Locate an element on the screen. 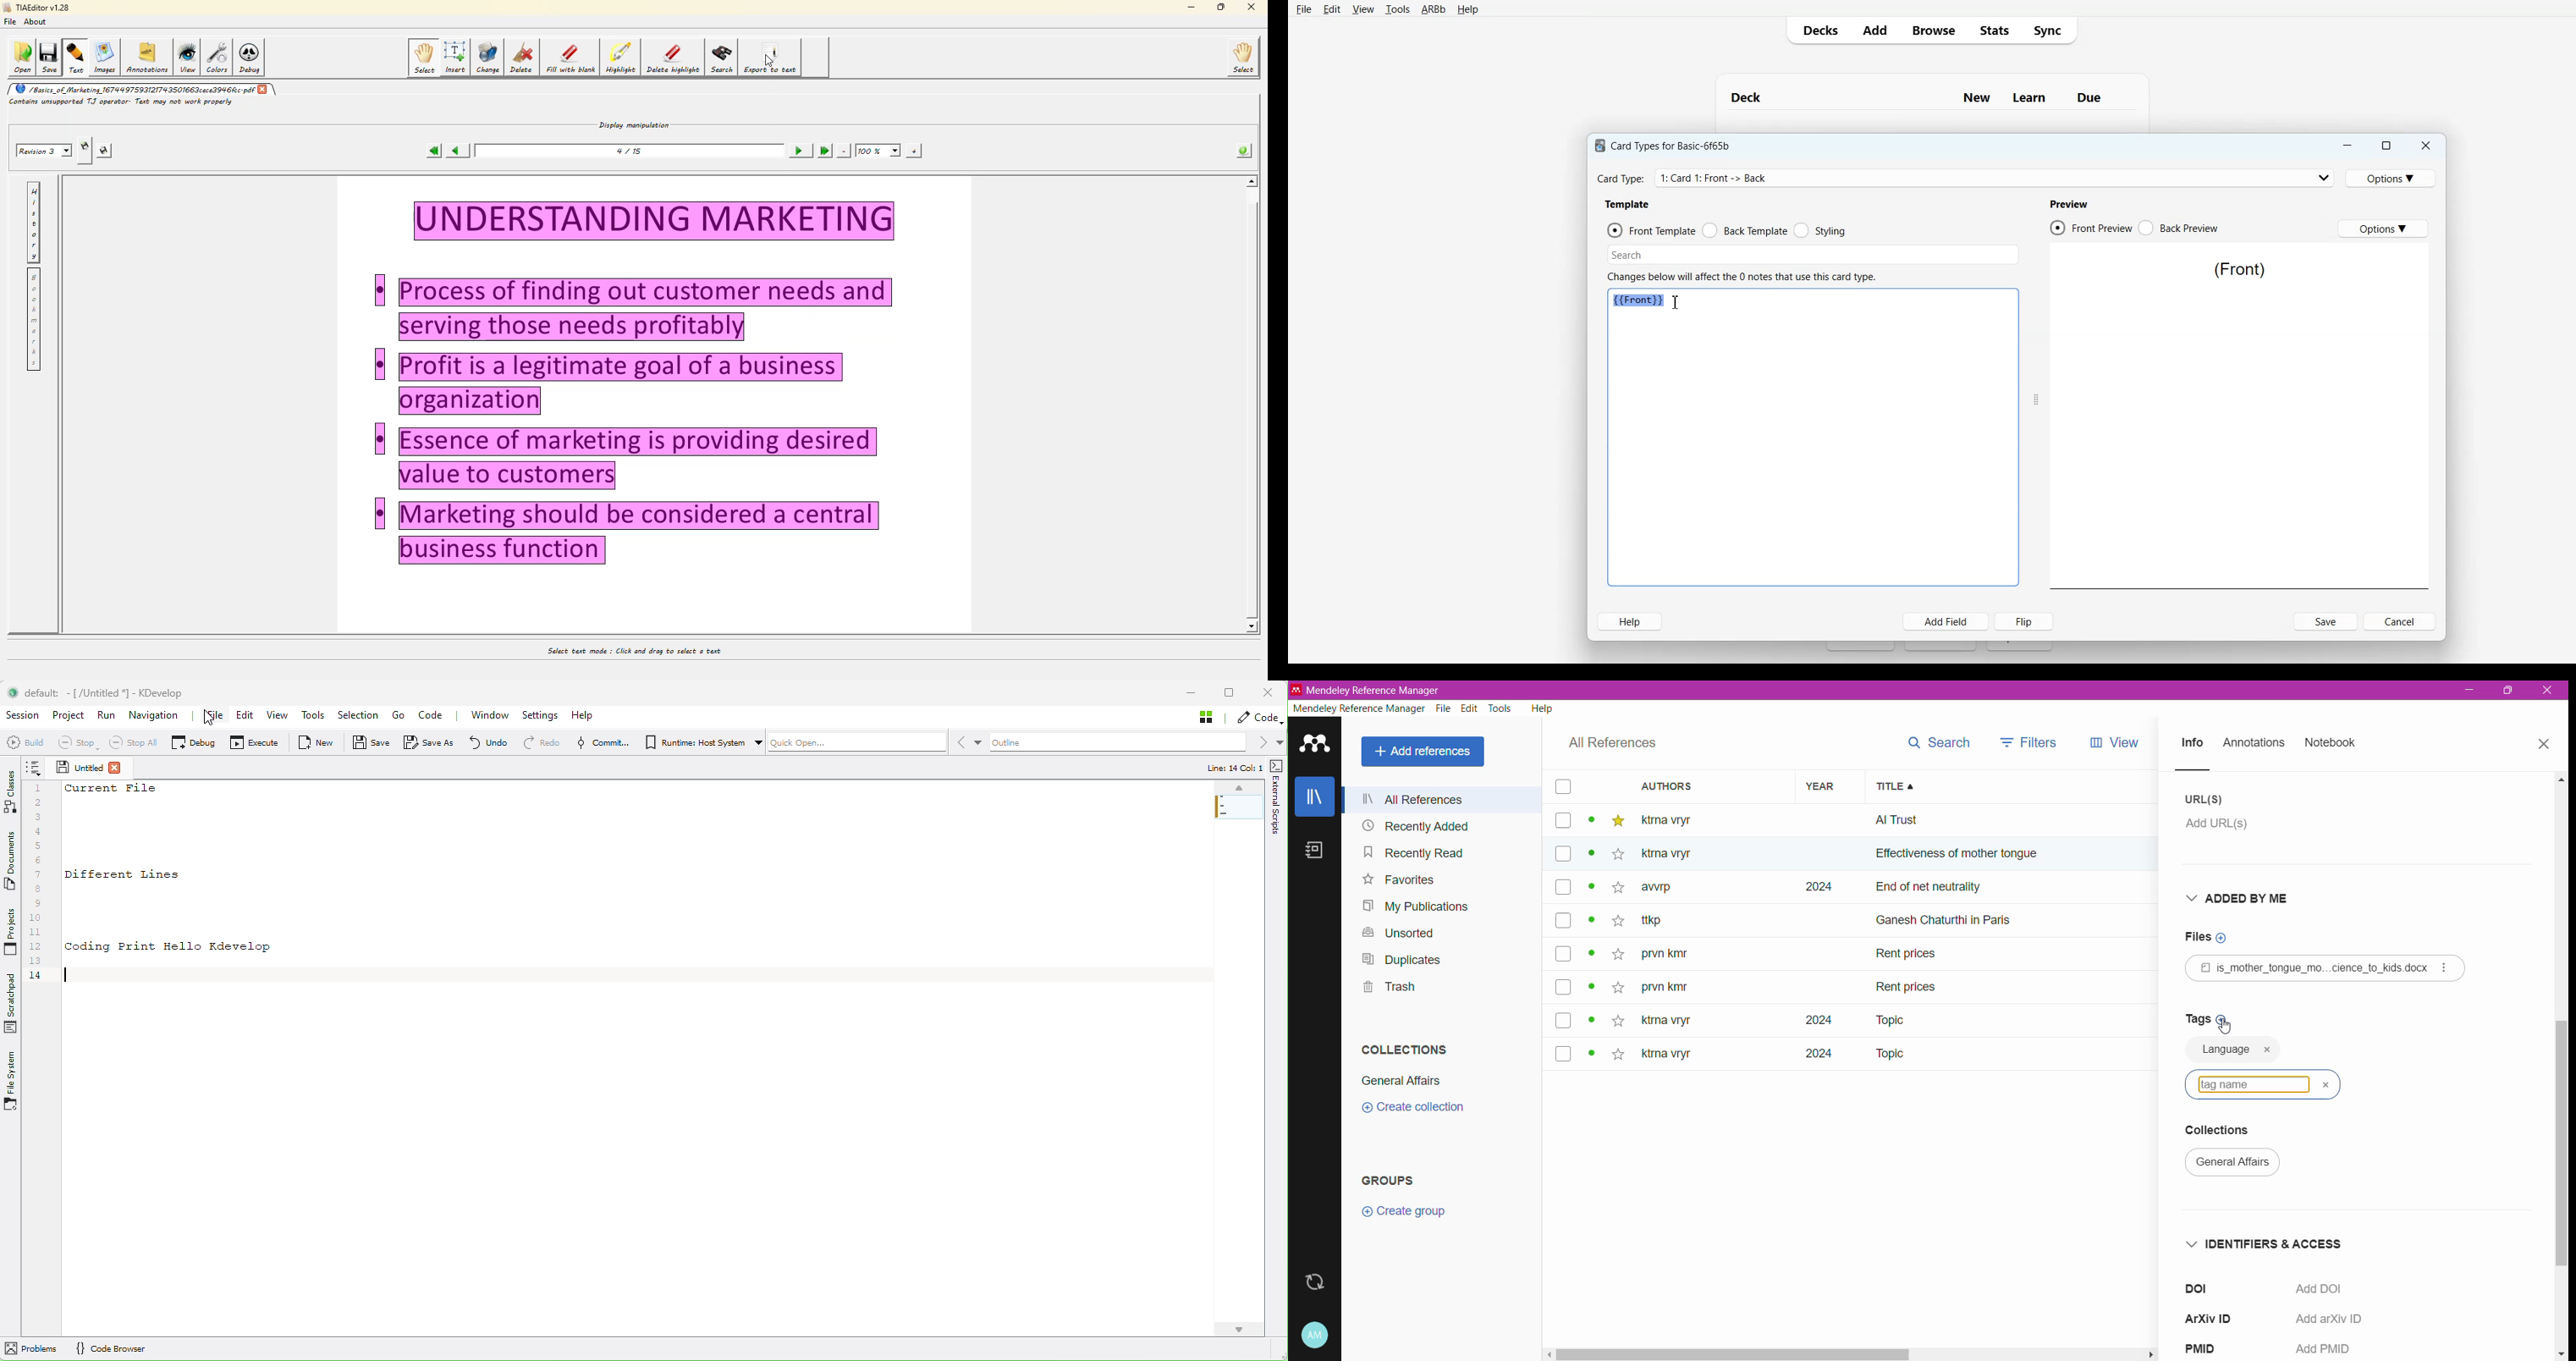 This screenshot has height=1372, width=2576. File is located at coordinates (1304, 9).